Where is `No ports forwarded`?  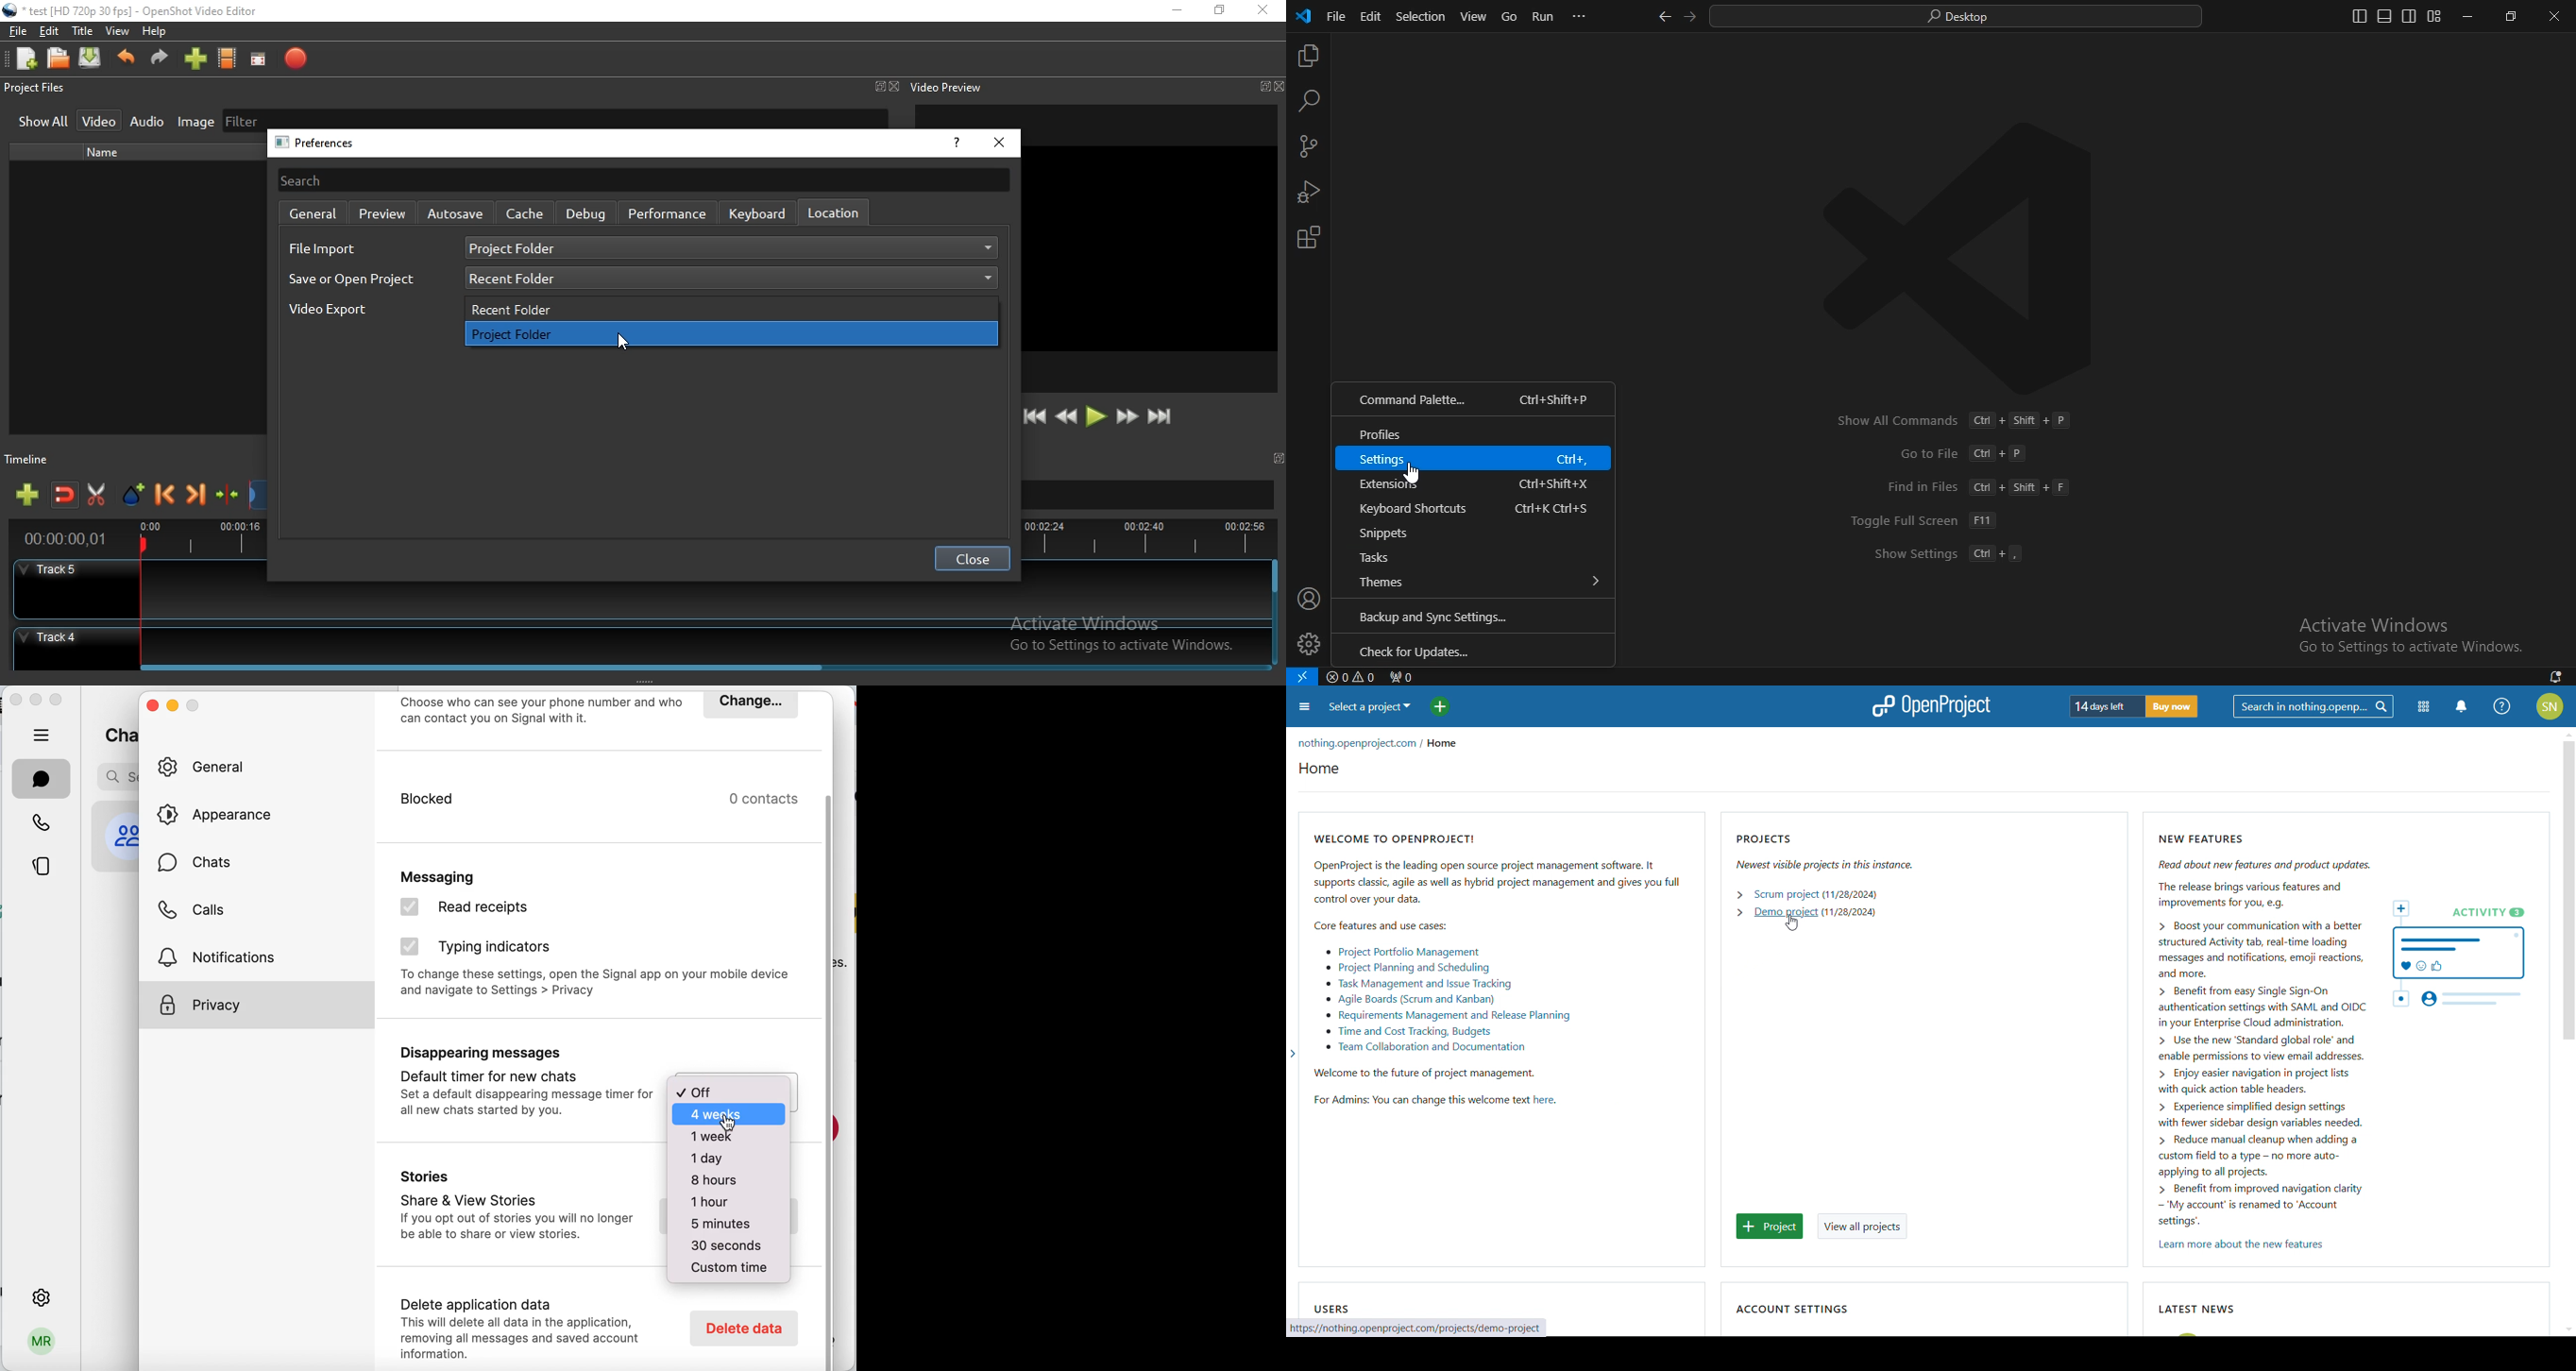
No ports forwarded is located at coordinates (1405, 675).